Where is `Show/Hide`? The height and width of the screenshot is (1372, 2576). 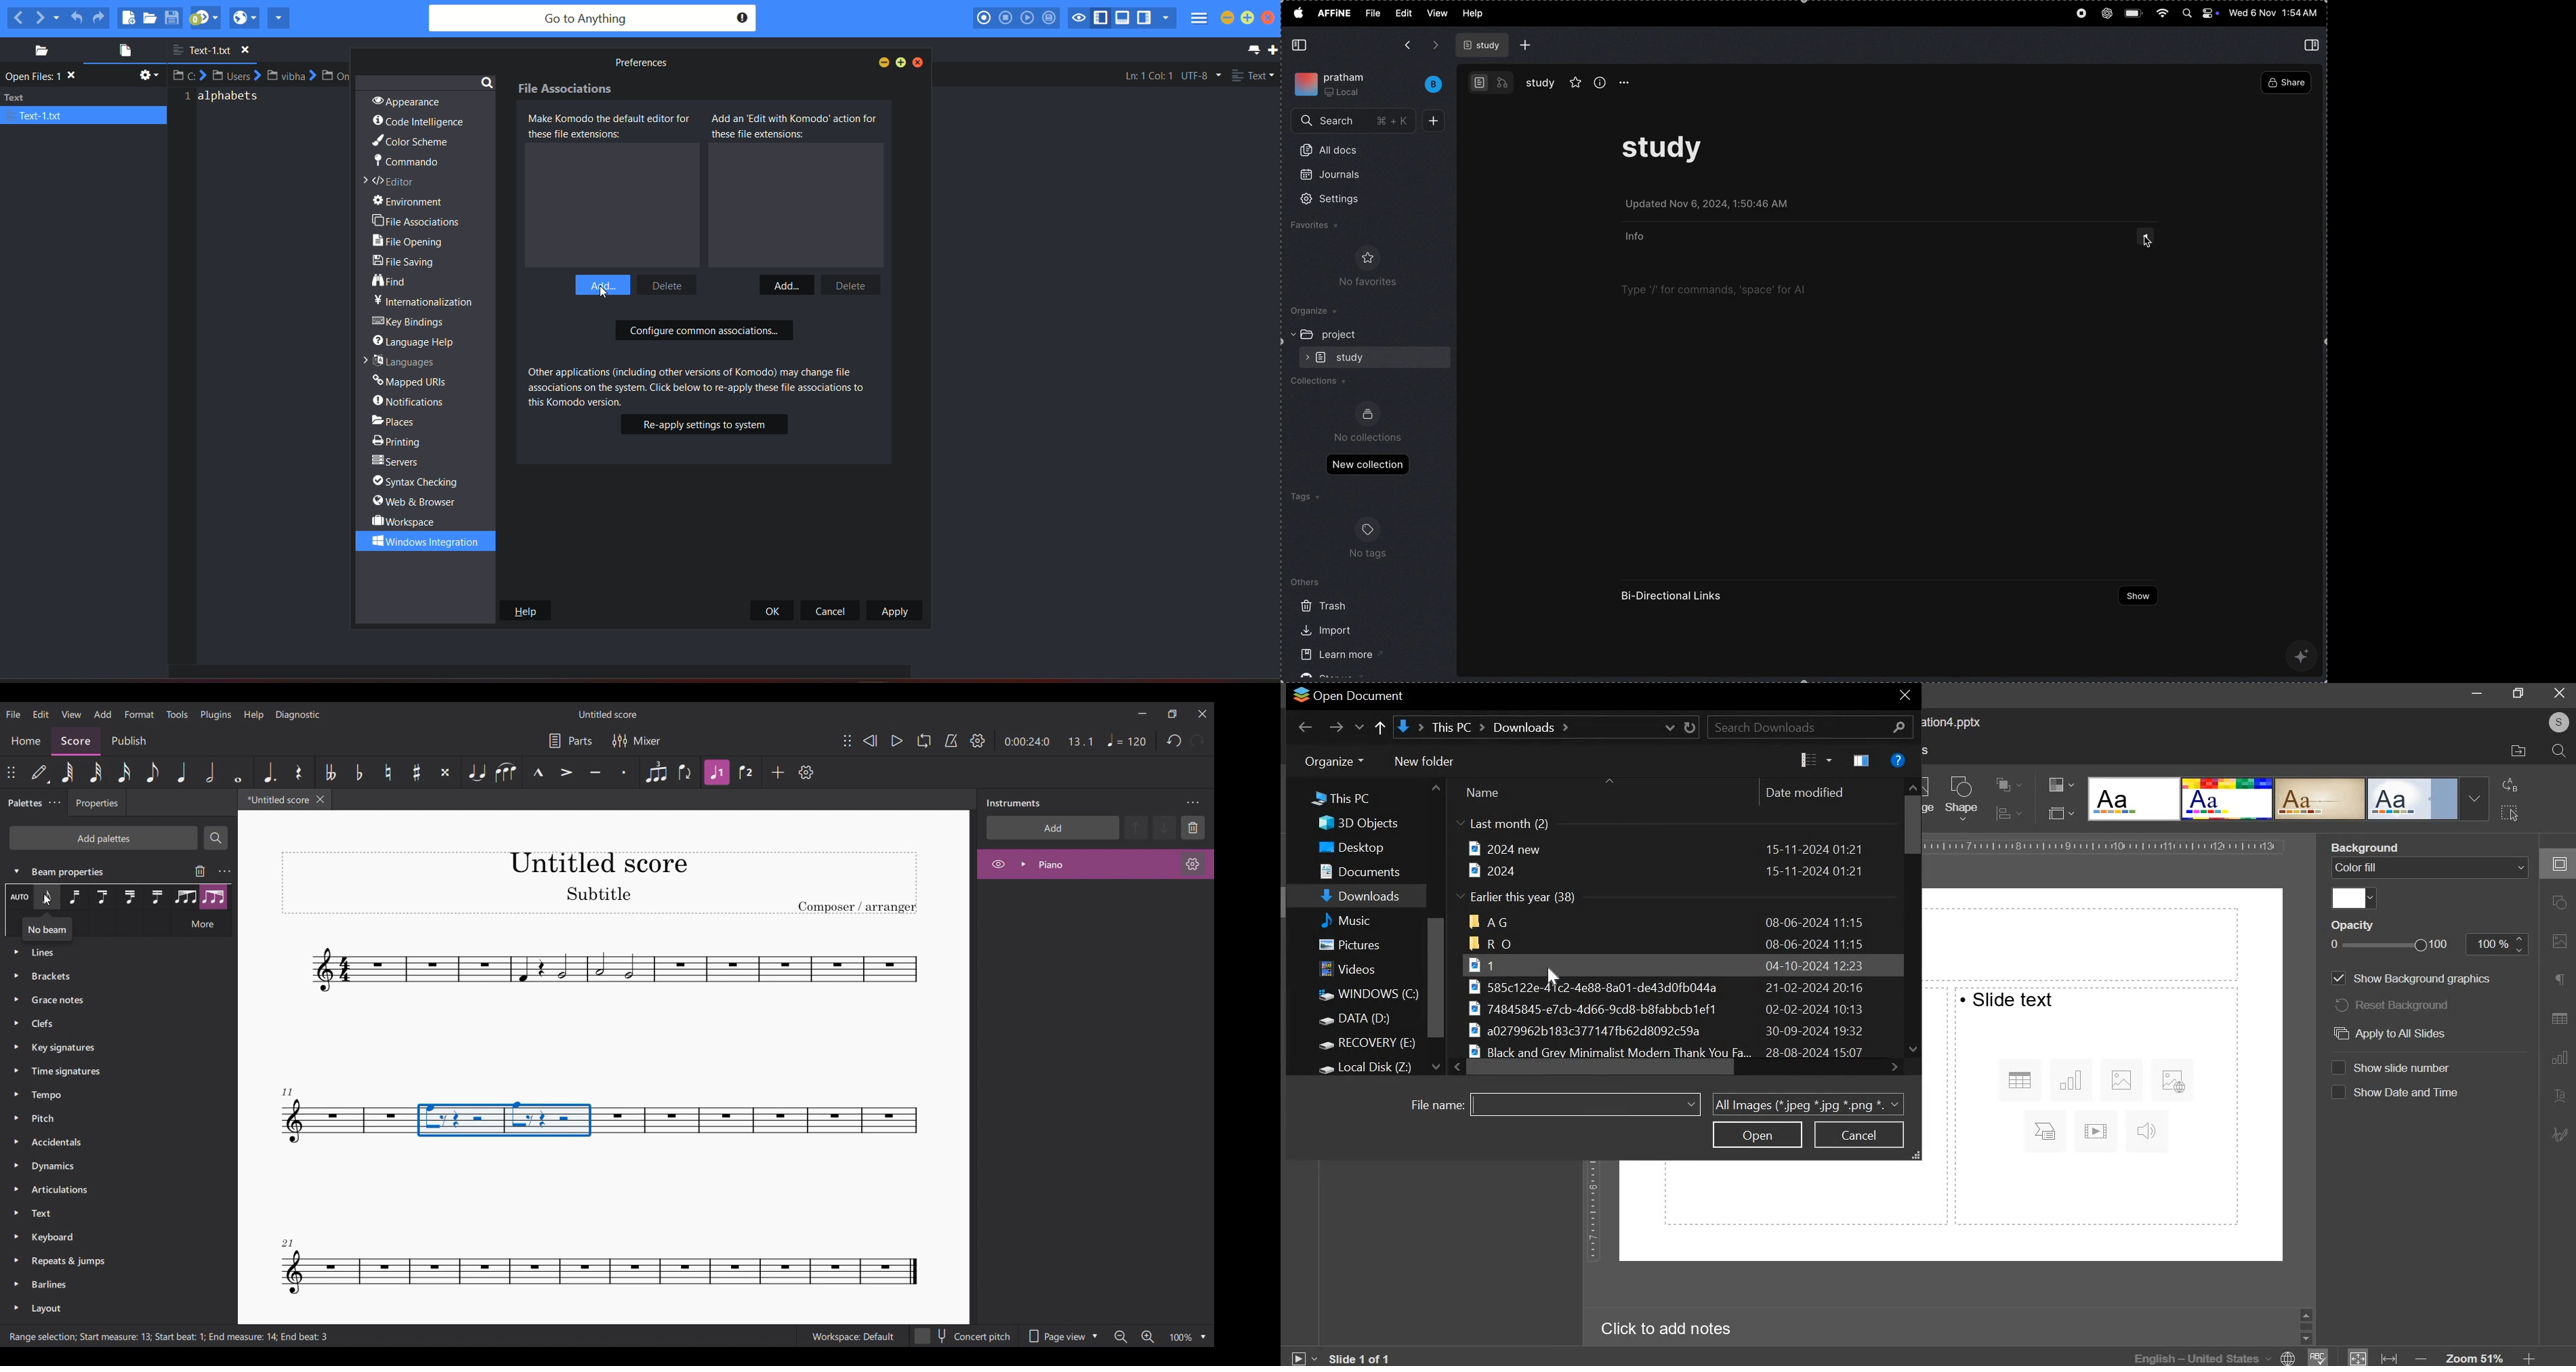
Show/Hide is located at coordinates (998, 865).